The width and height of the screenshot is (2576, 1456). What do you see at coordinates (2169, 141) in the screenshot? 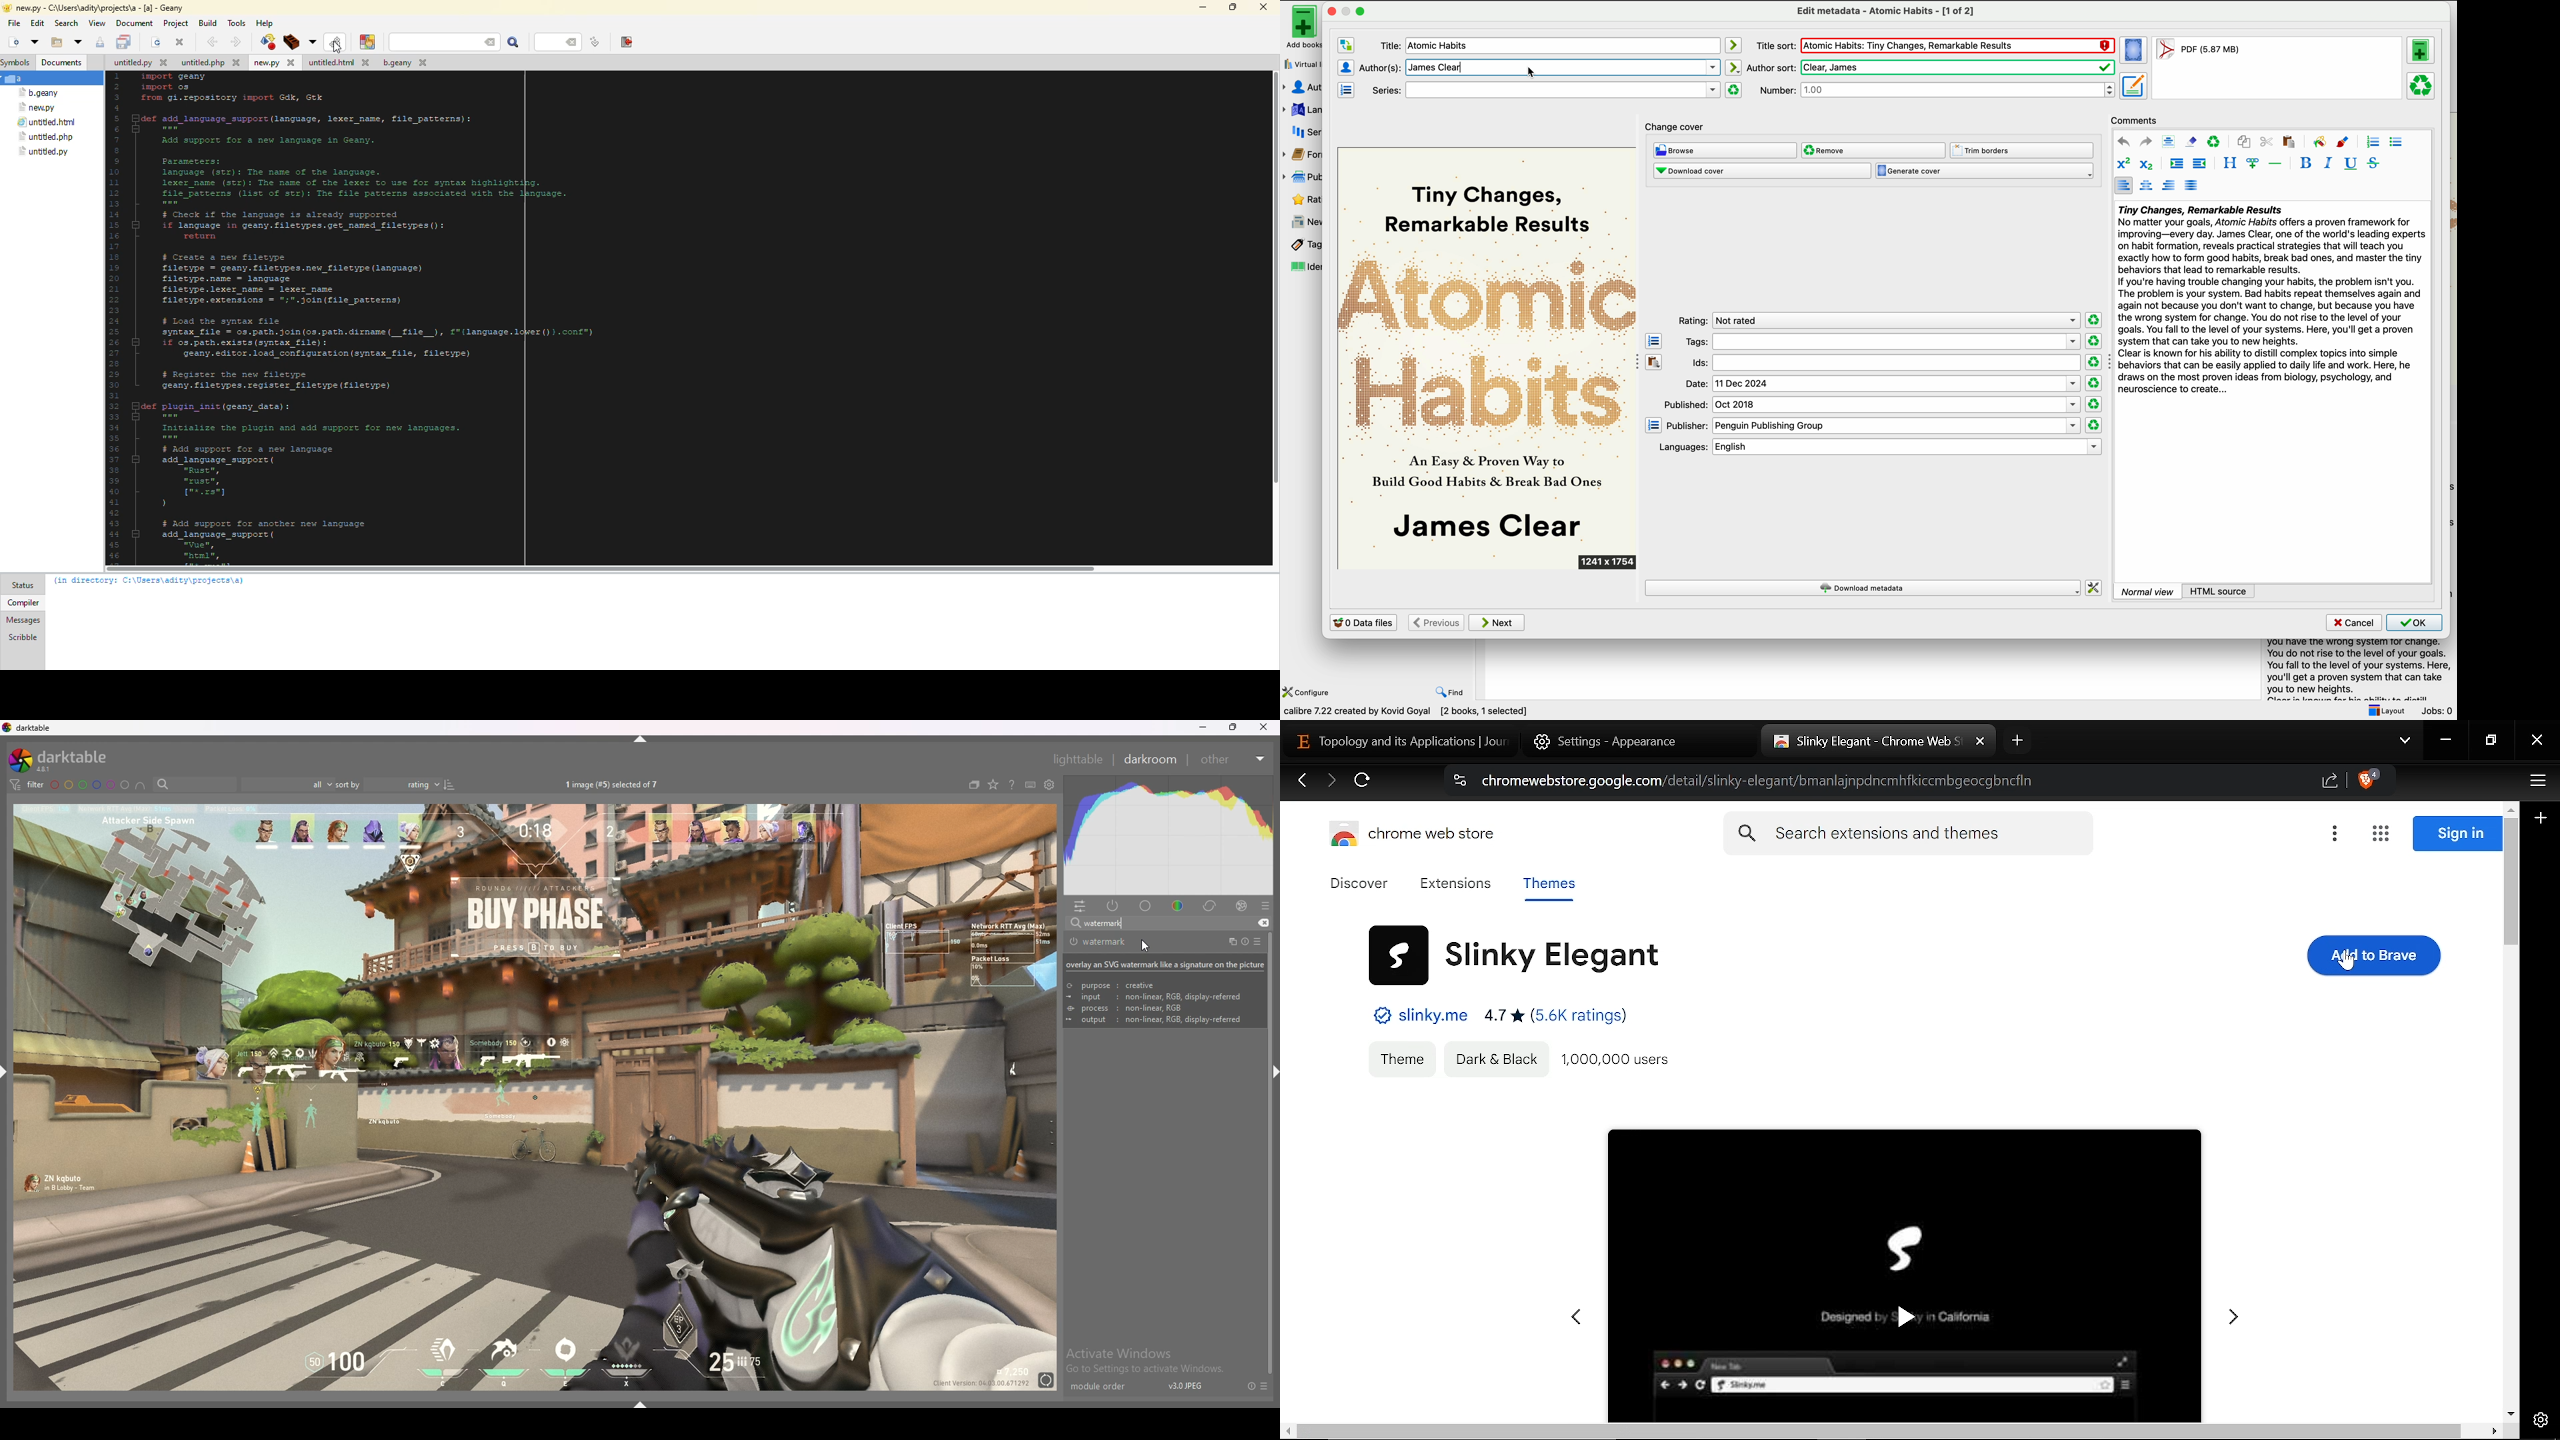
I see `select all` at bounding box center [2169, 141].